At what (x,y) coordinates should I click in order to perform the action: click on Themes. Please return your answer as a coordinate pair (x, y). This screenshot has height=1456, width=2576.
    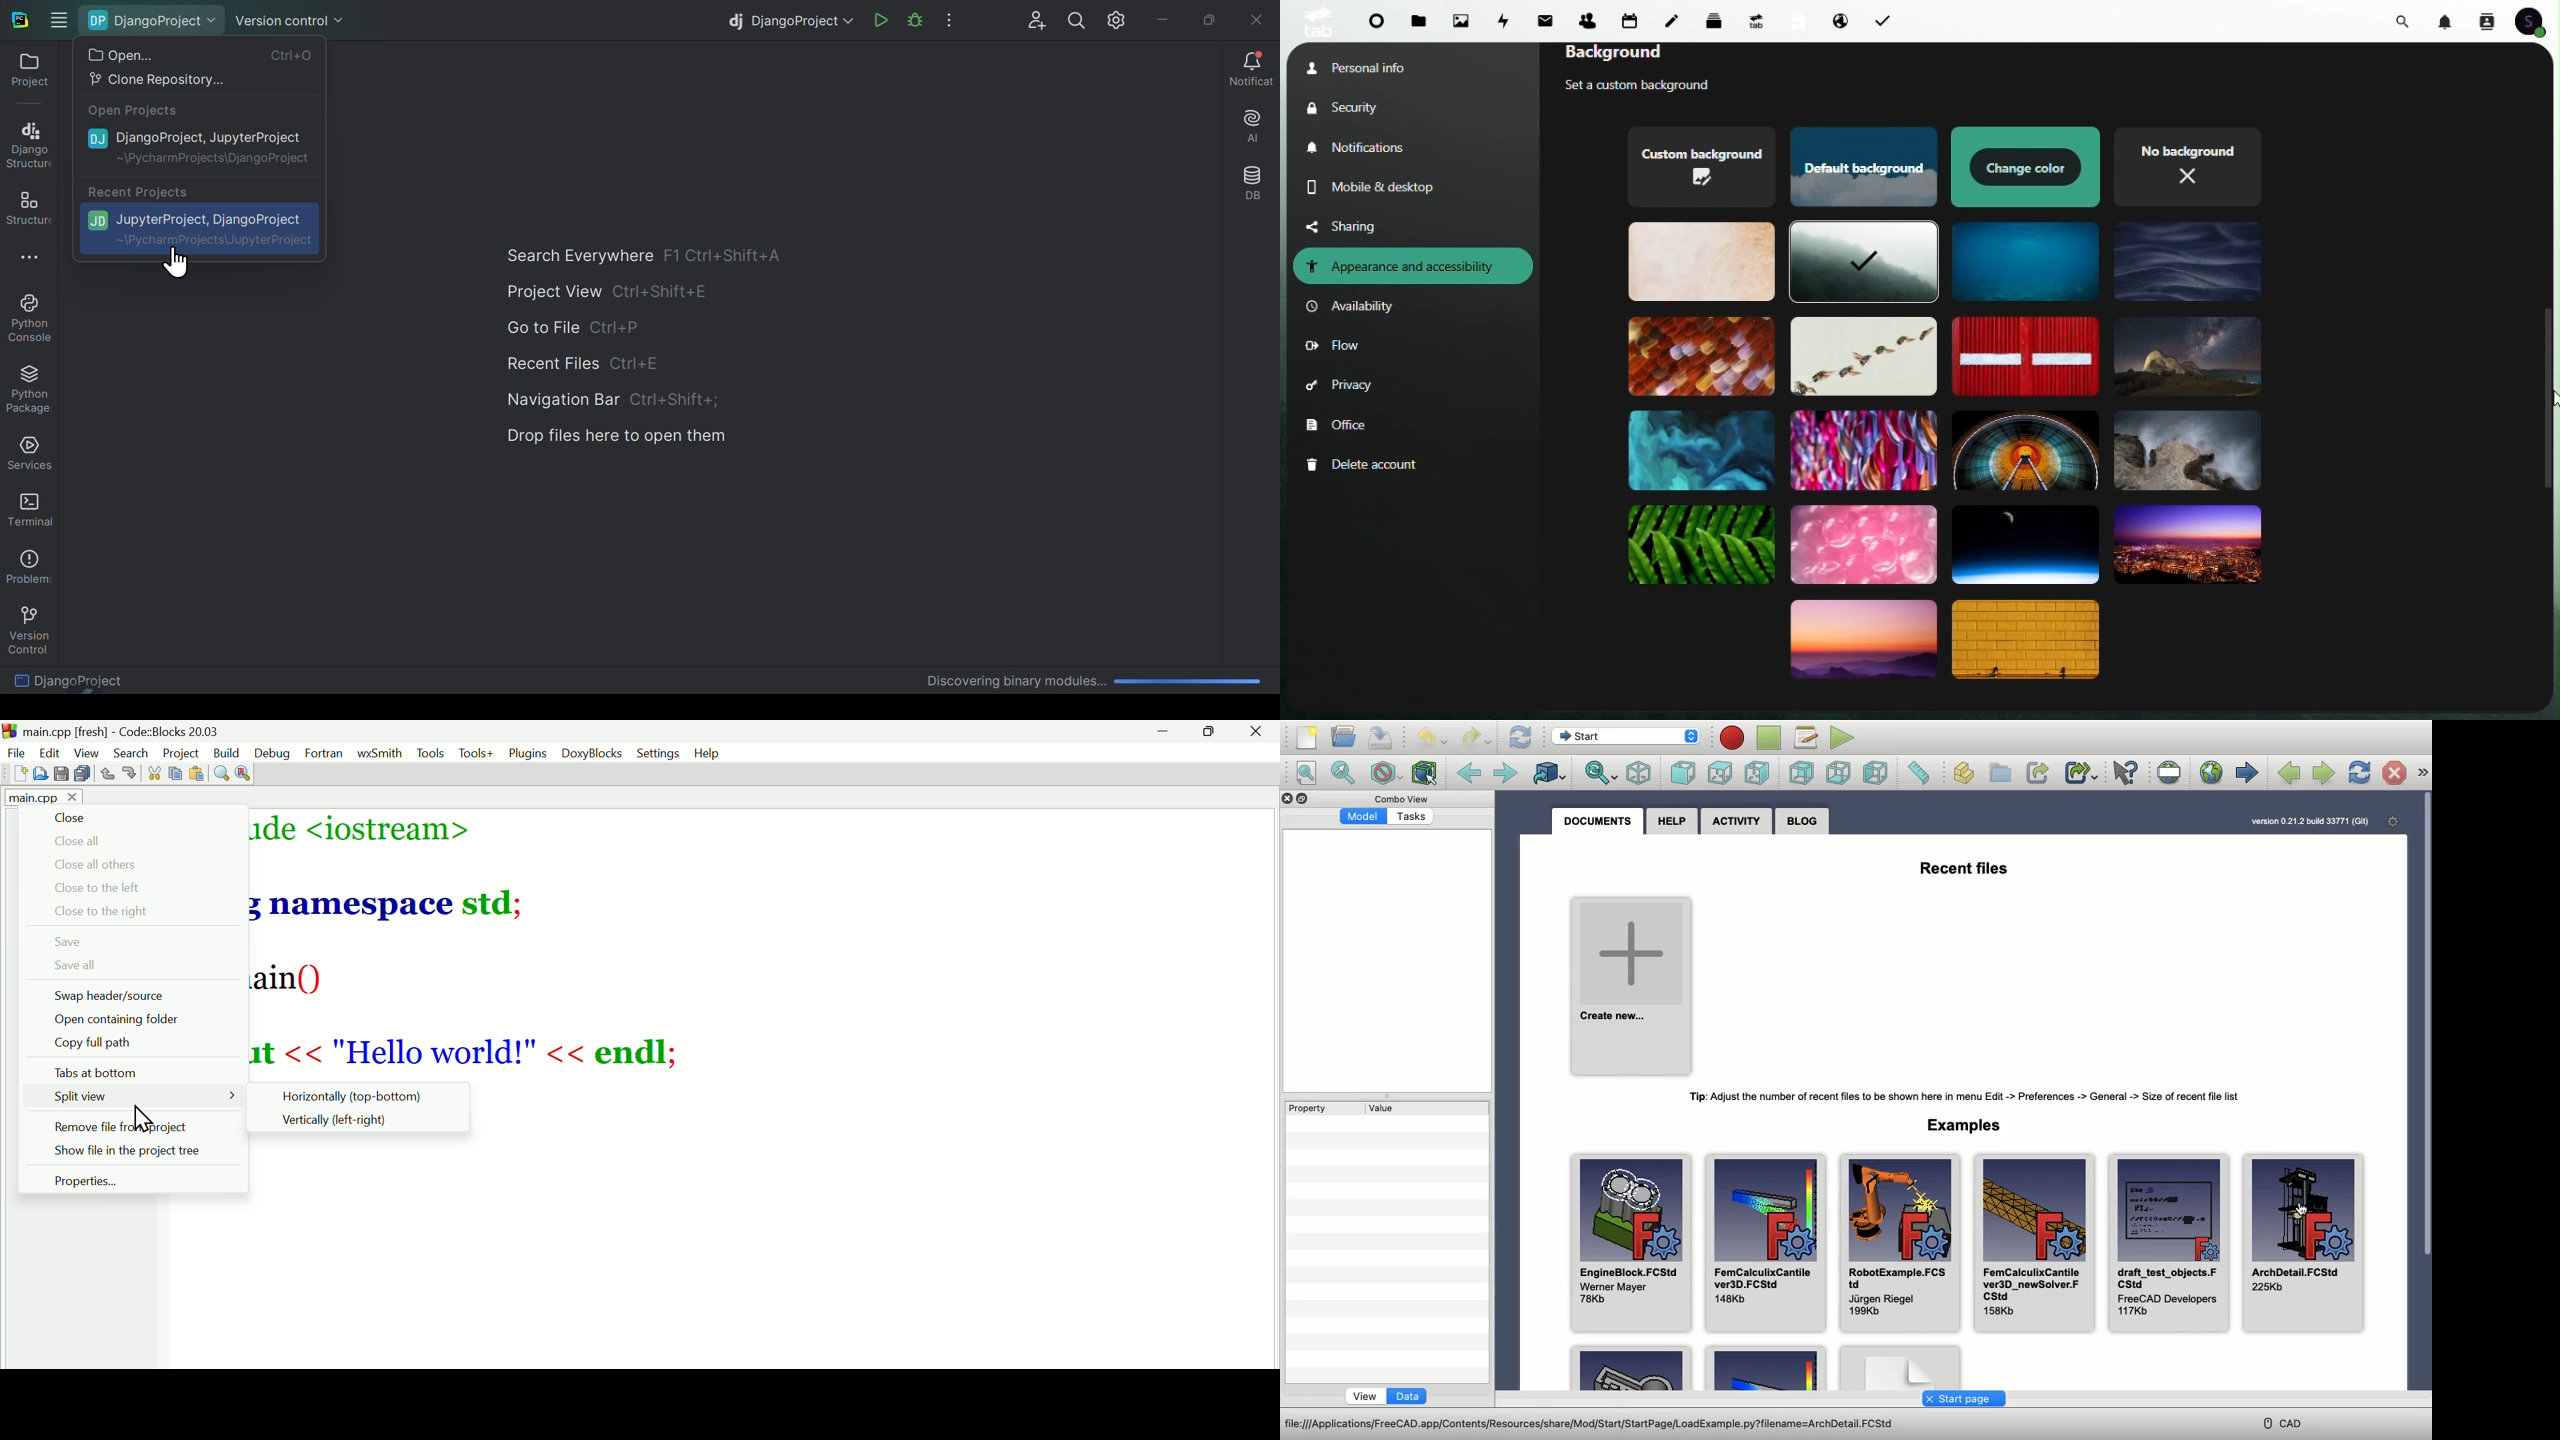
    Looking at the image, I should click on (1703, 449).